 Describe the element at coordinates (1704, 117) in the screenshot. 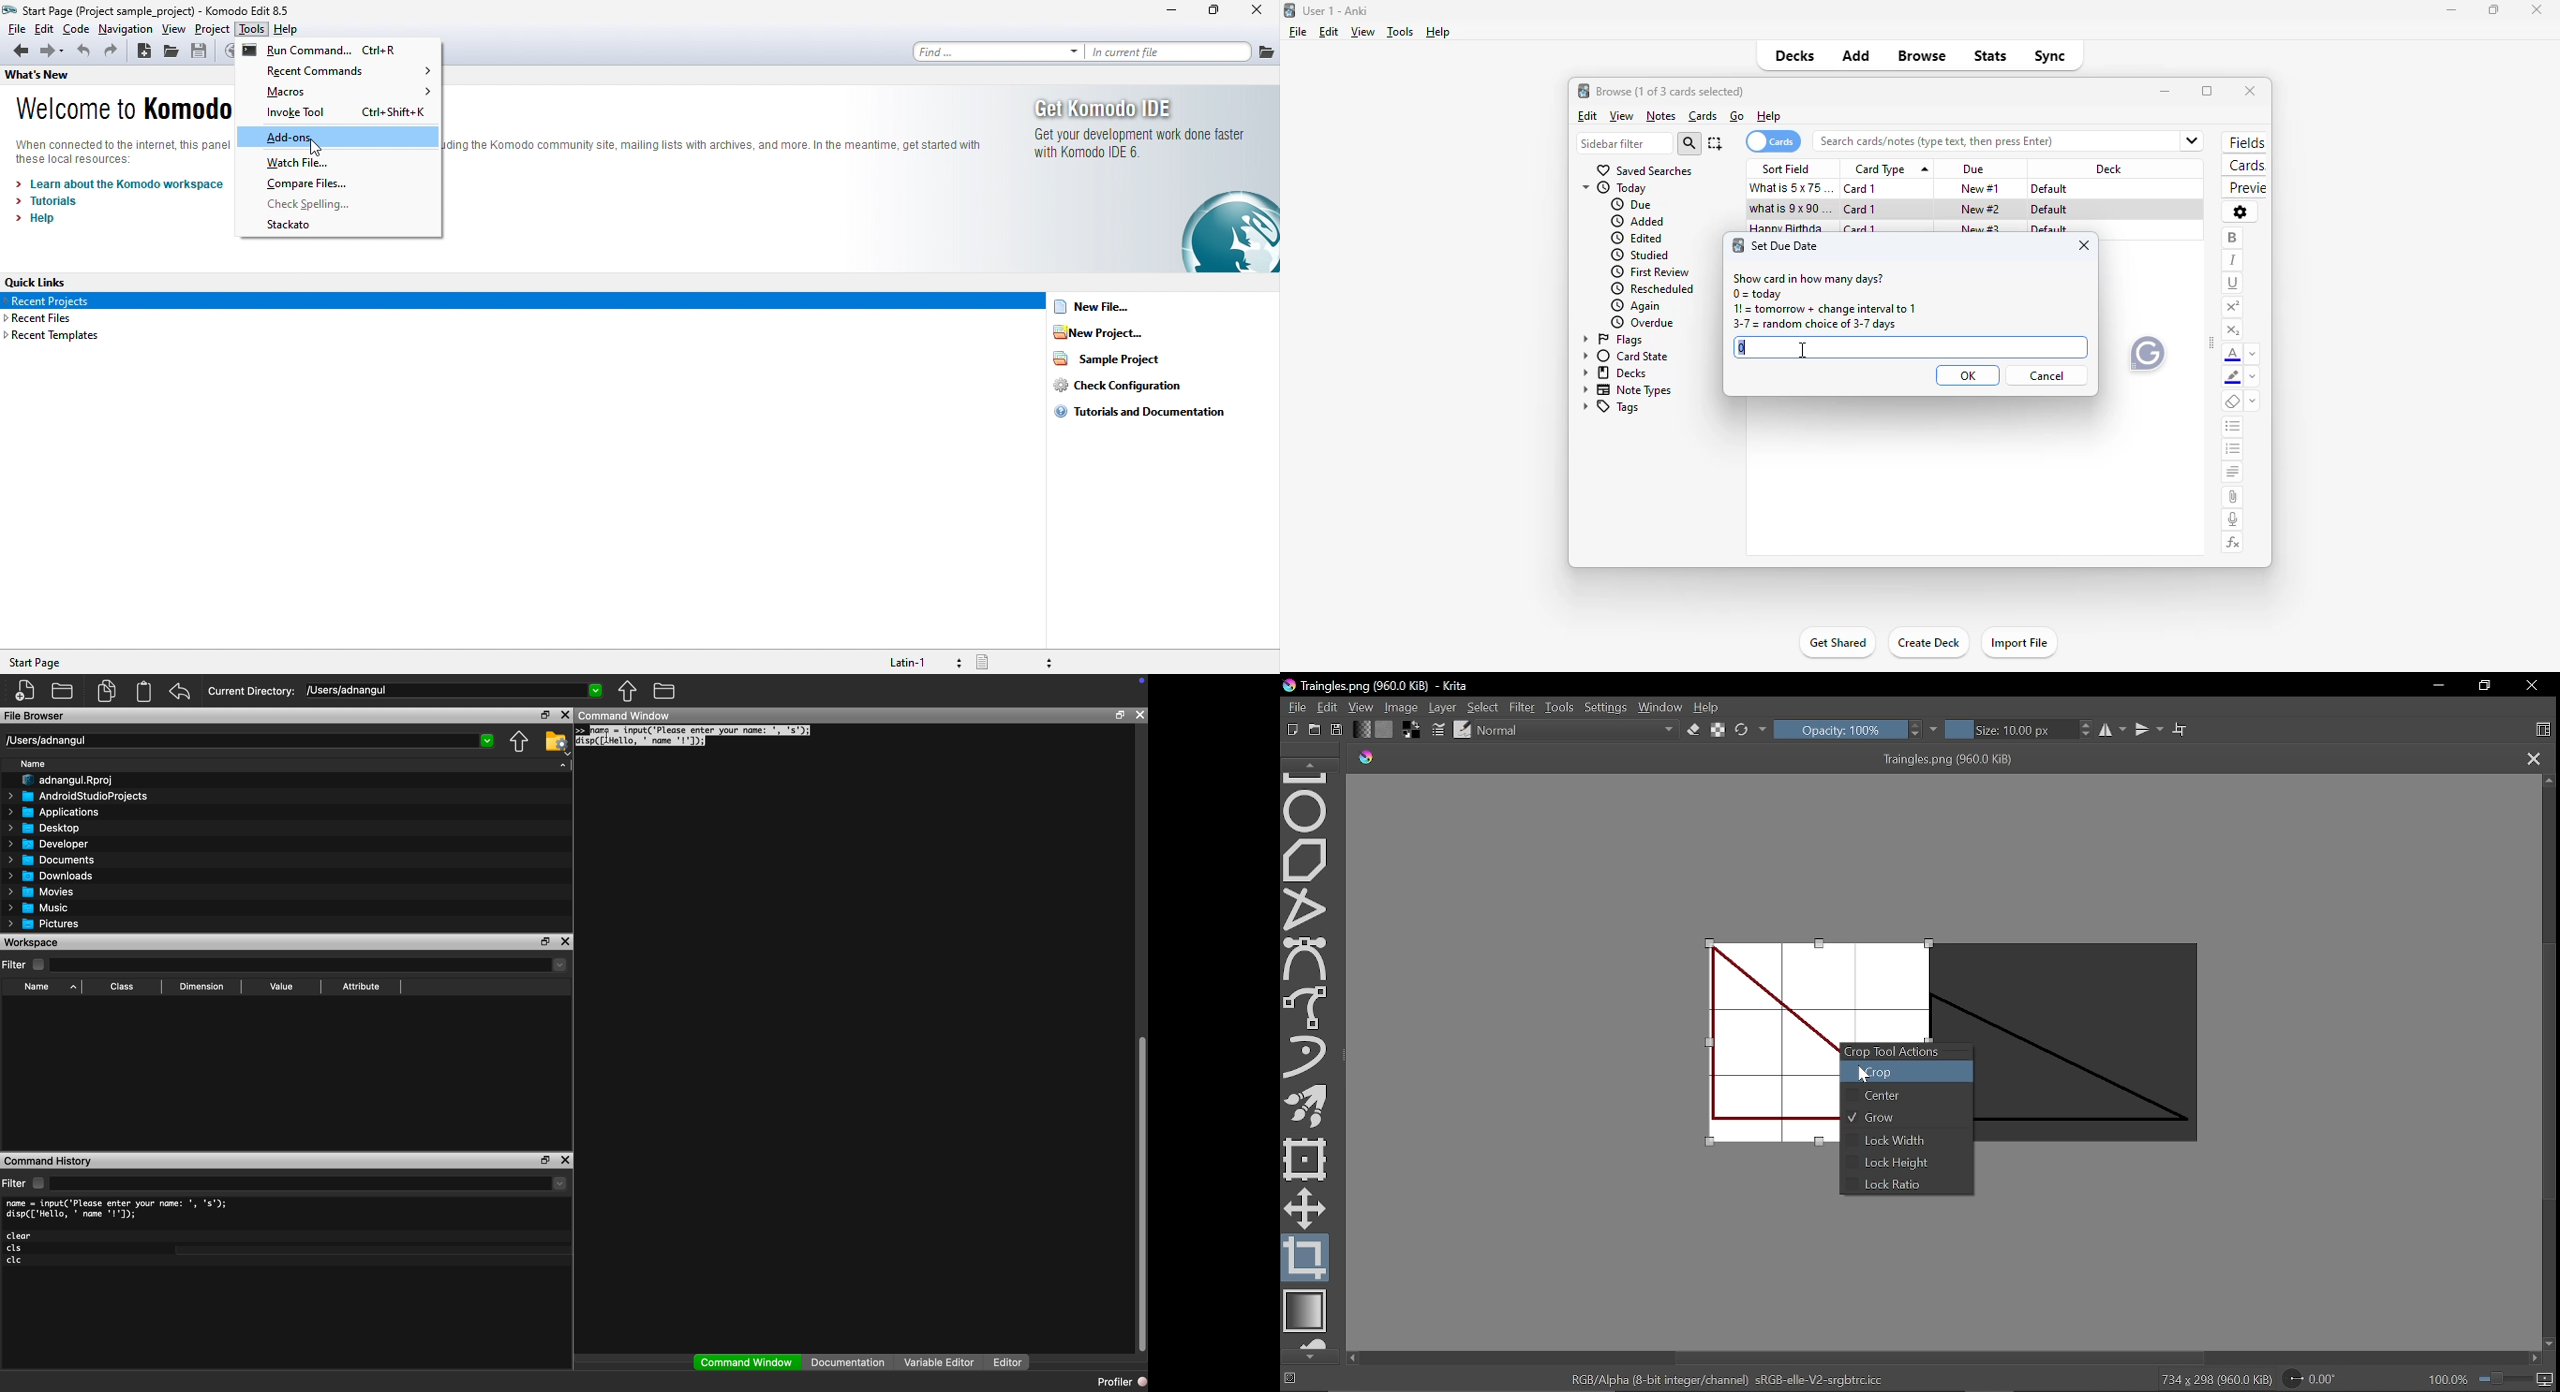

I see `cards` at that location.